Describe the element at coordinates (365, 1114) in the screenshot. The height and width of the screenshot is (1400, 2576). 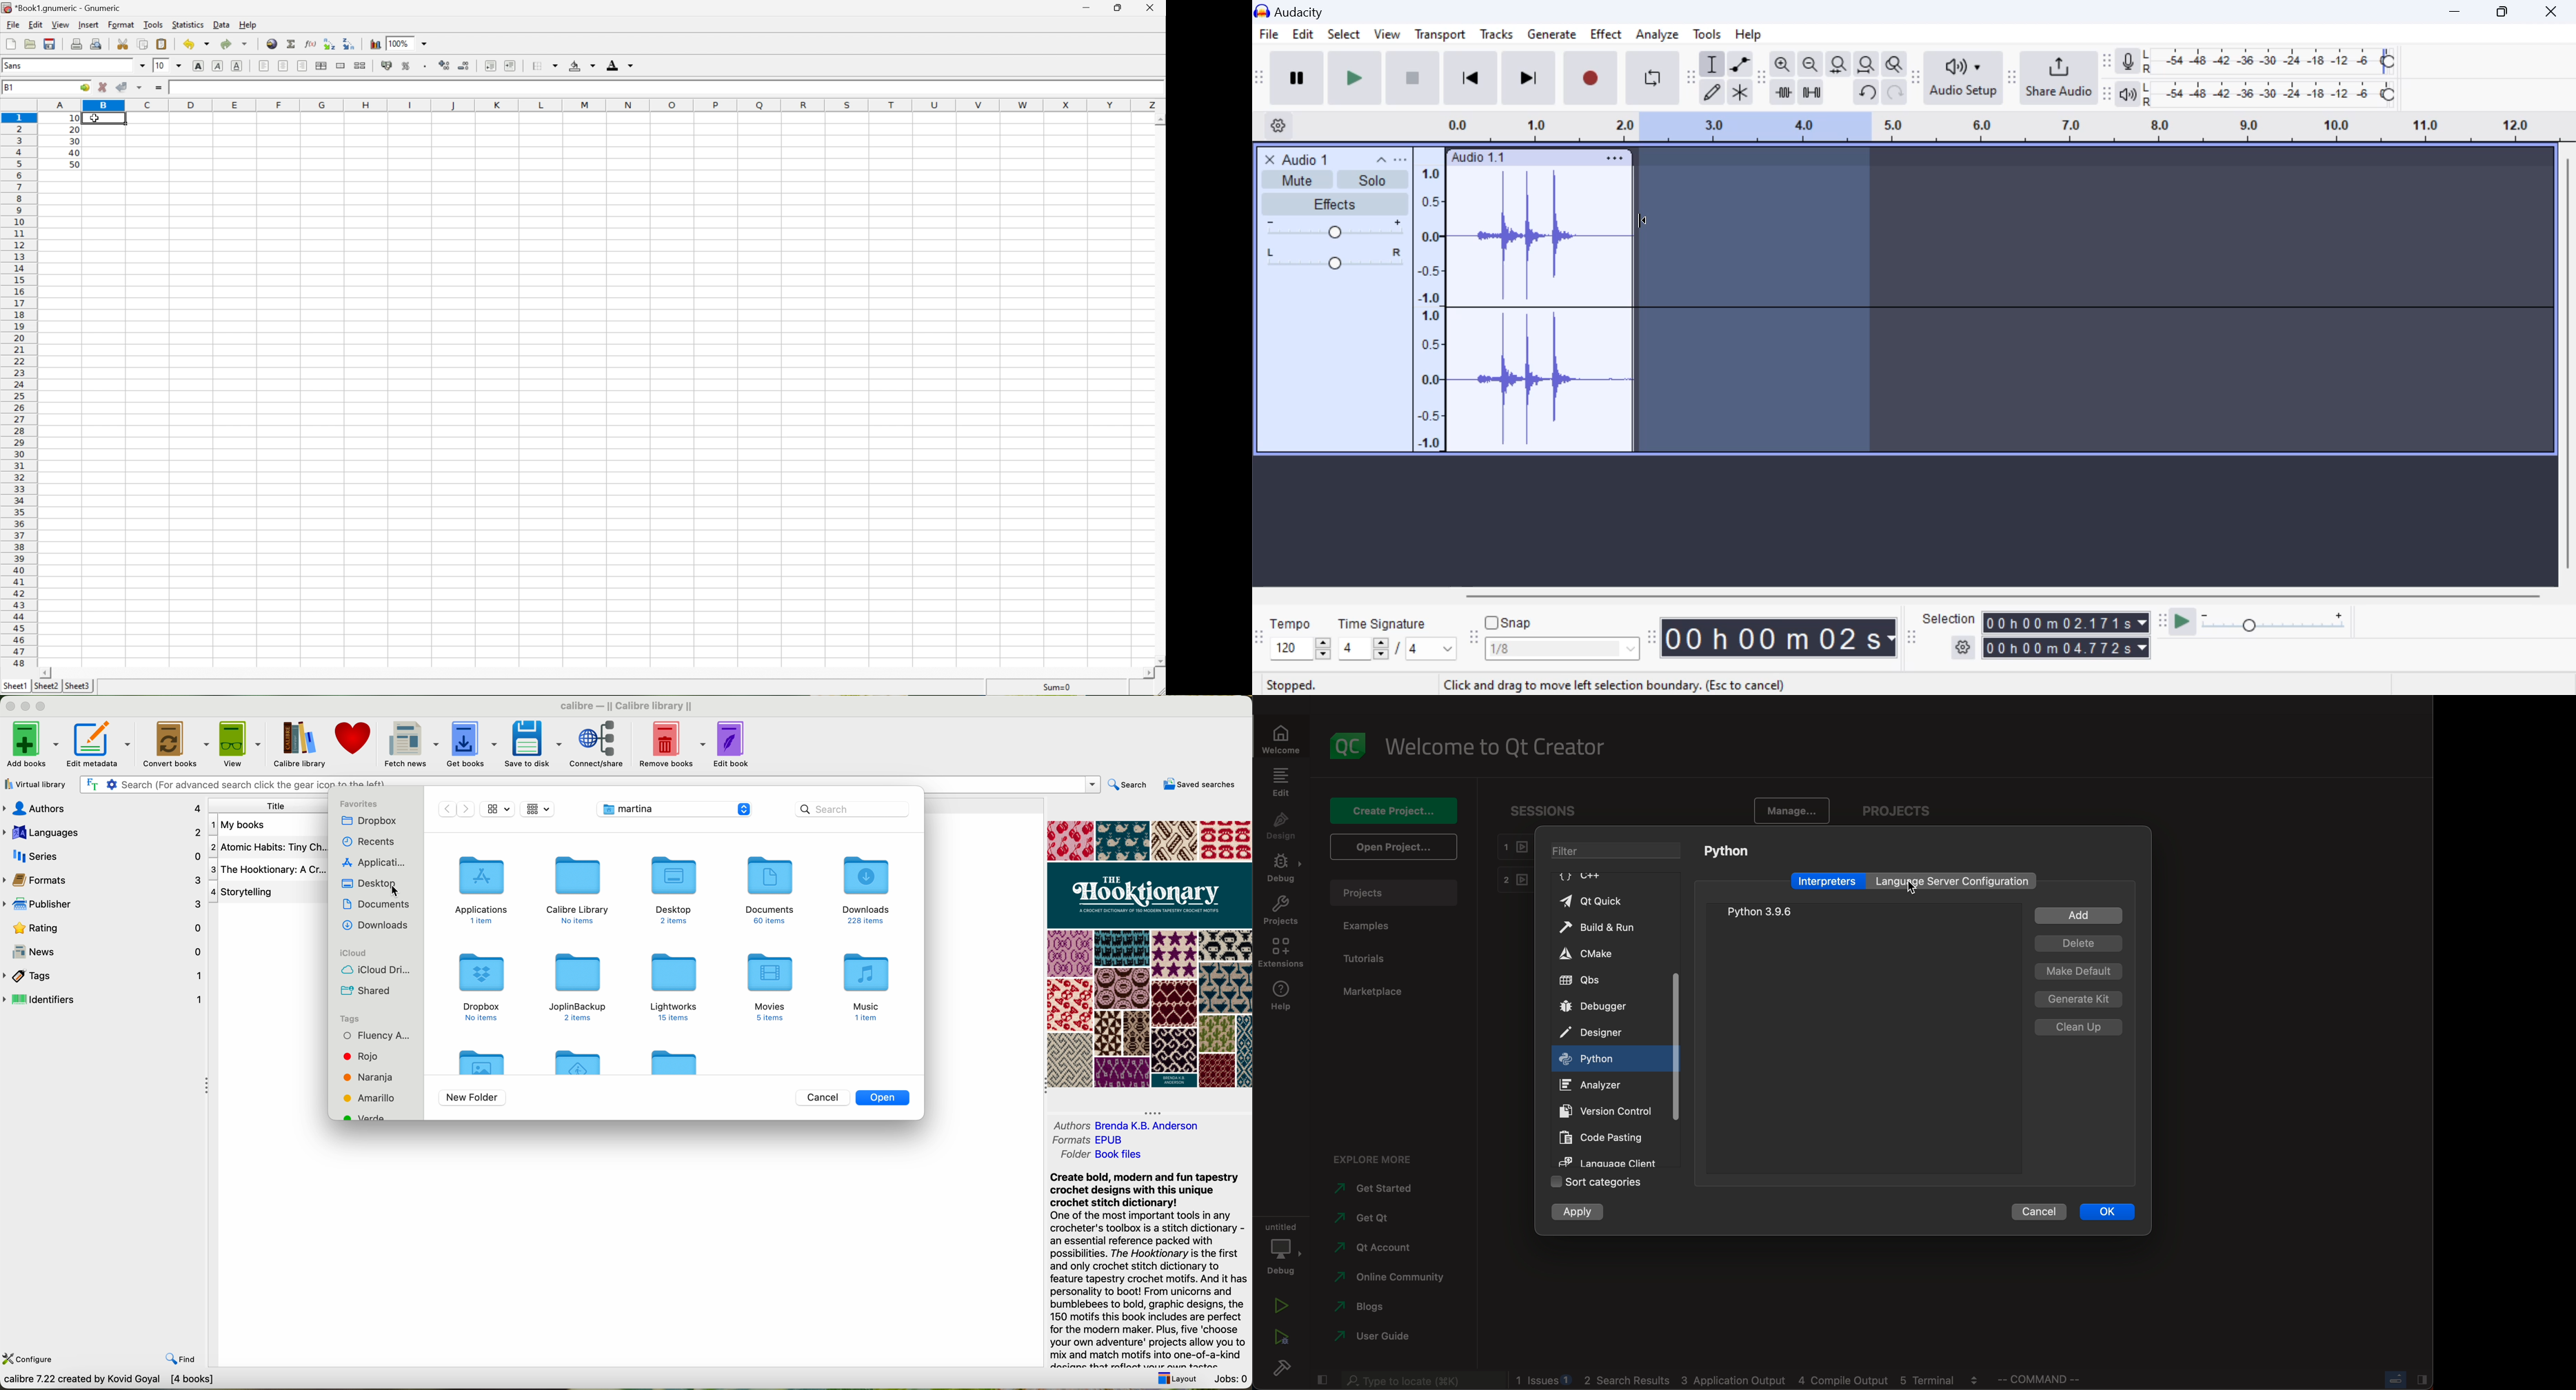
I see `green tag` at that location.